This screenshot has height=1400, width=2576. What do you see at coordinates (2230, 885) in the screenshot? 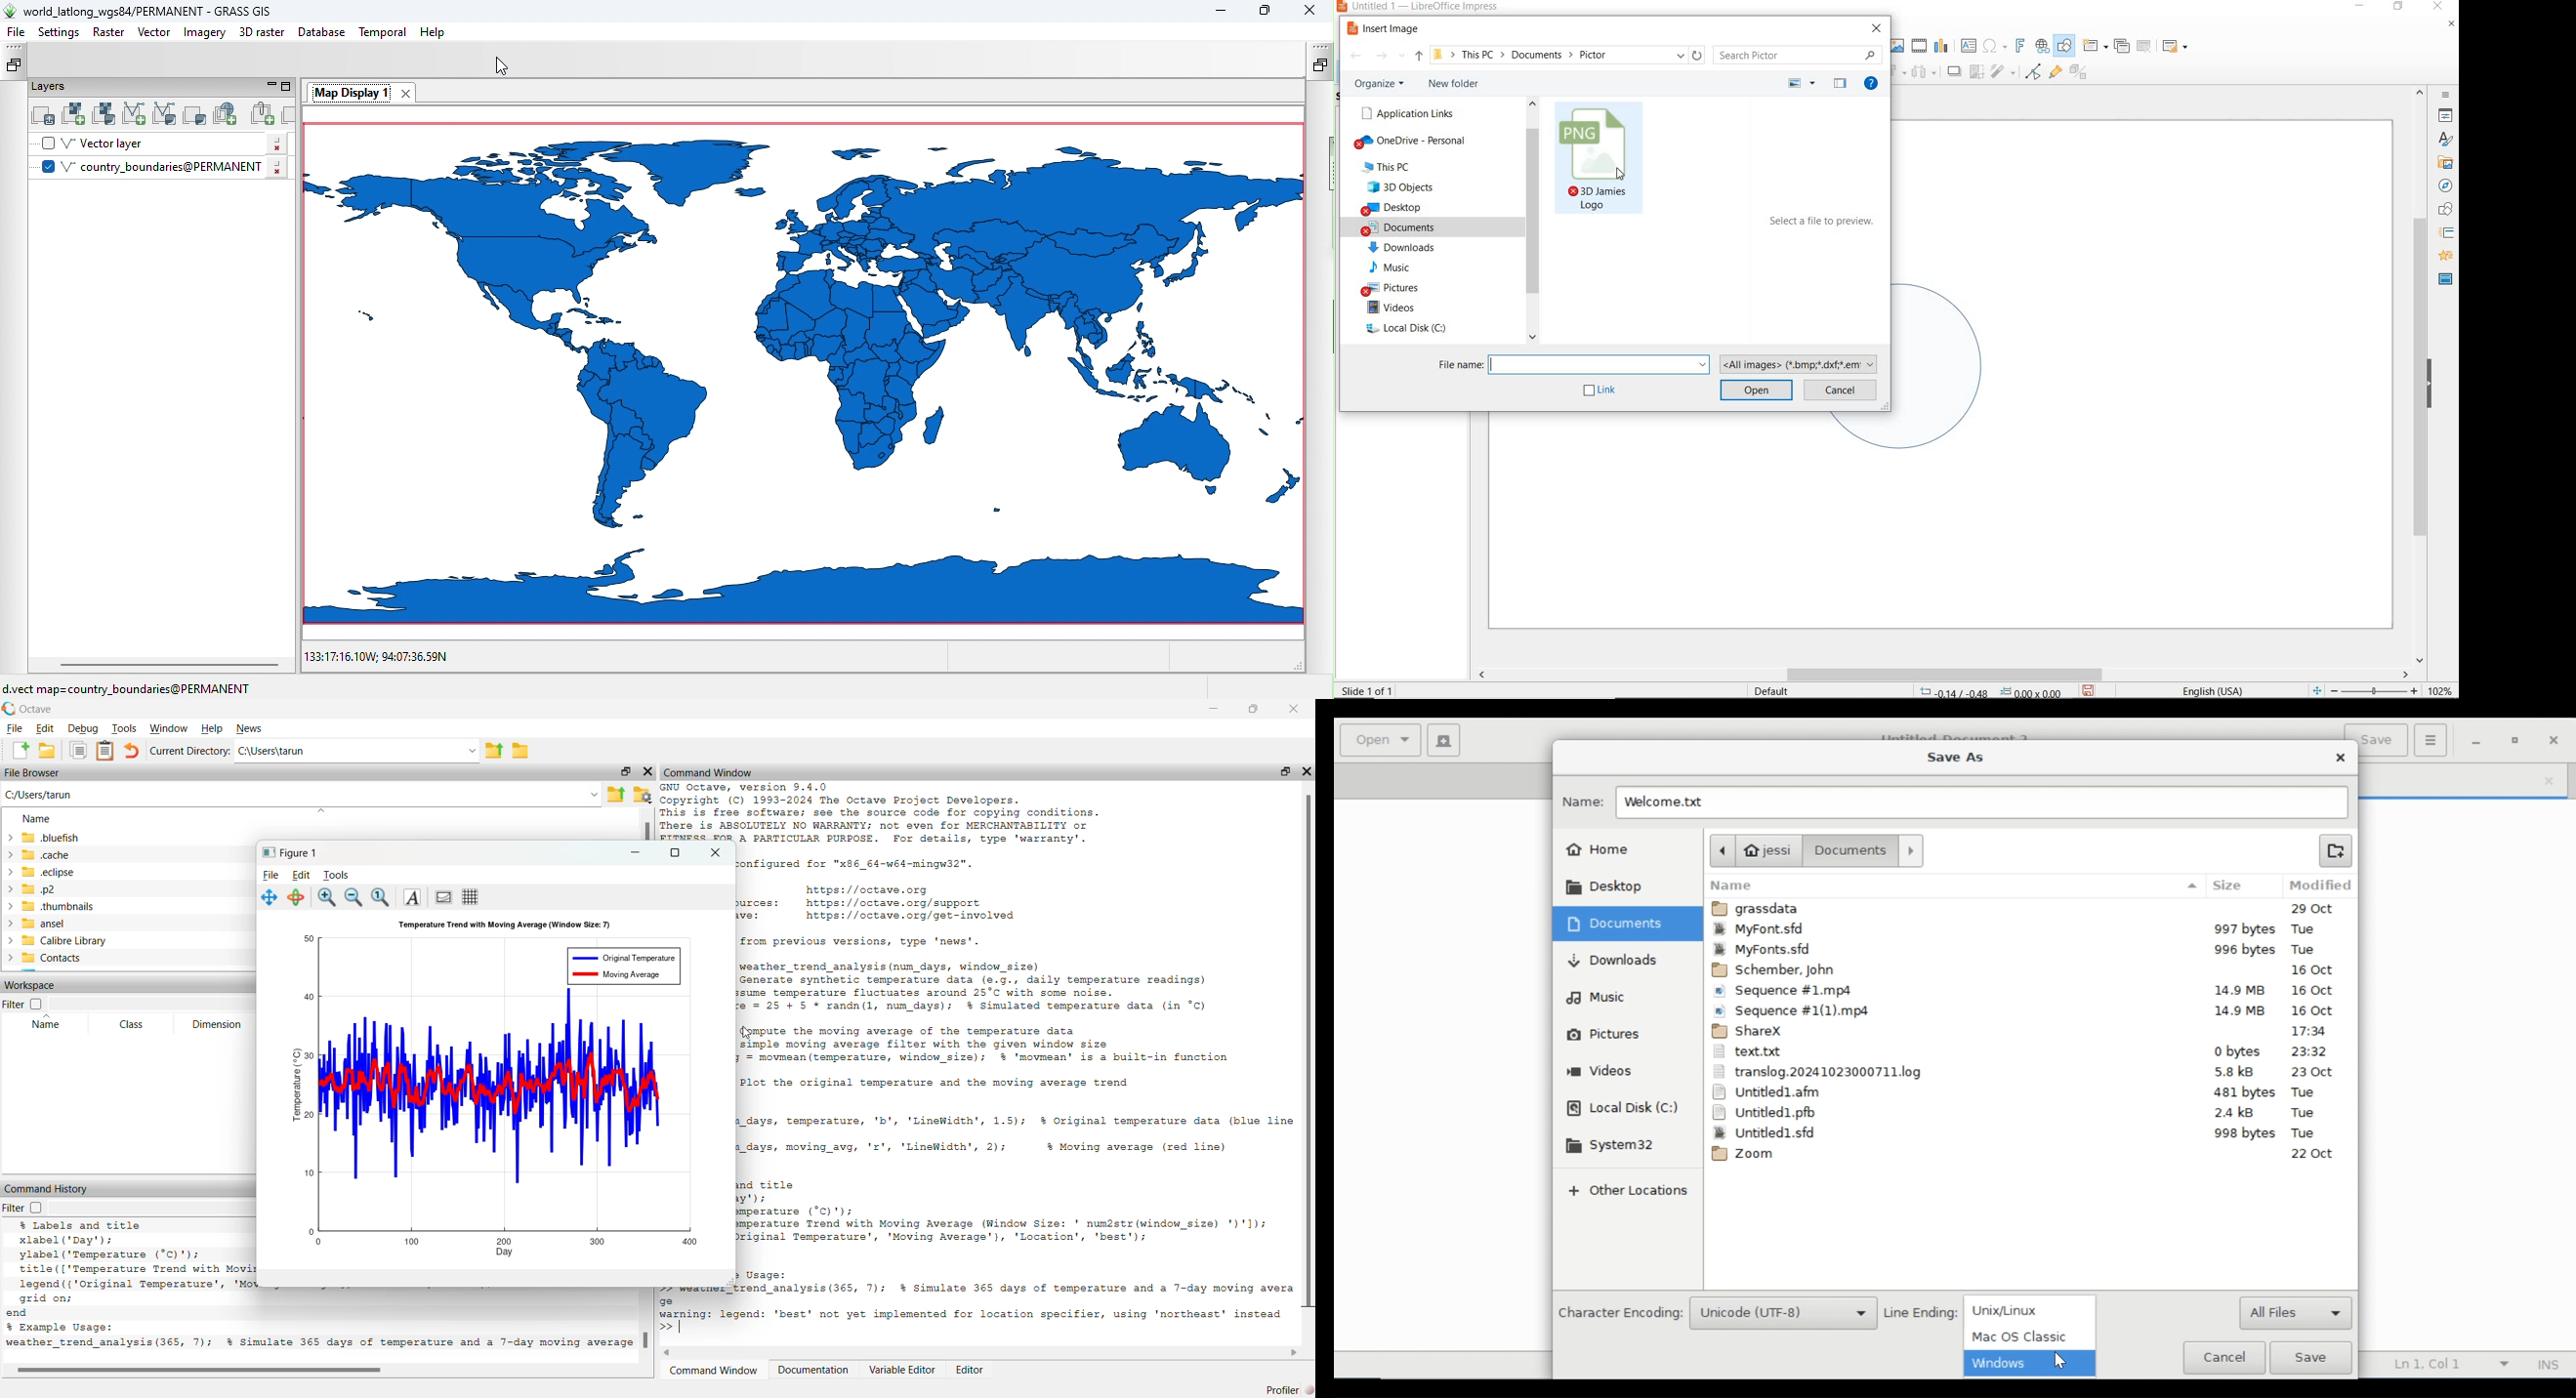
I see `Size` at bounding box center [2230, 885].